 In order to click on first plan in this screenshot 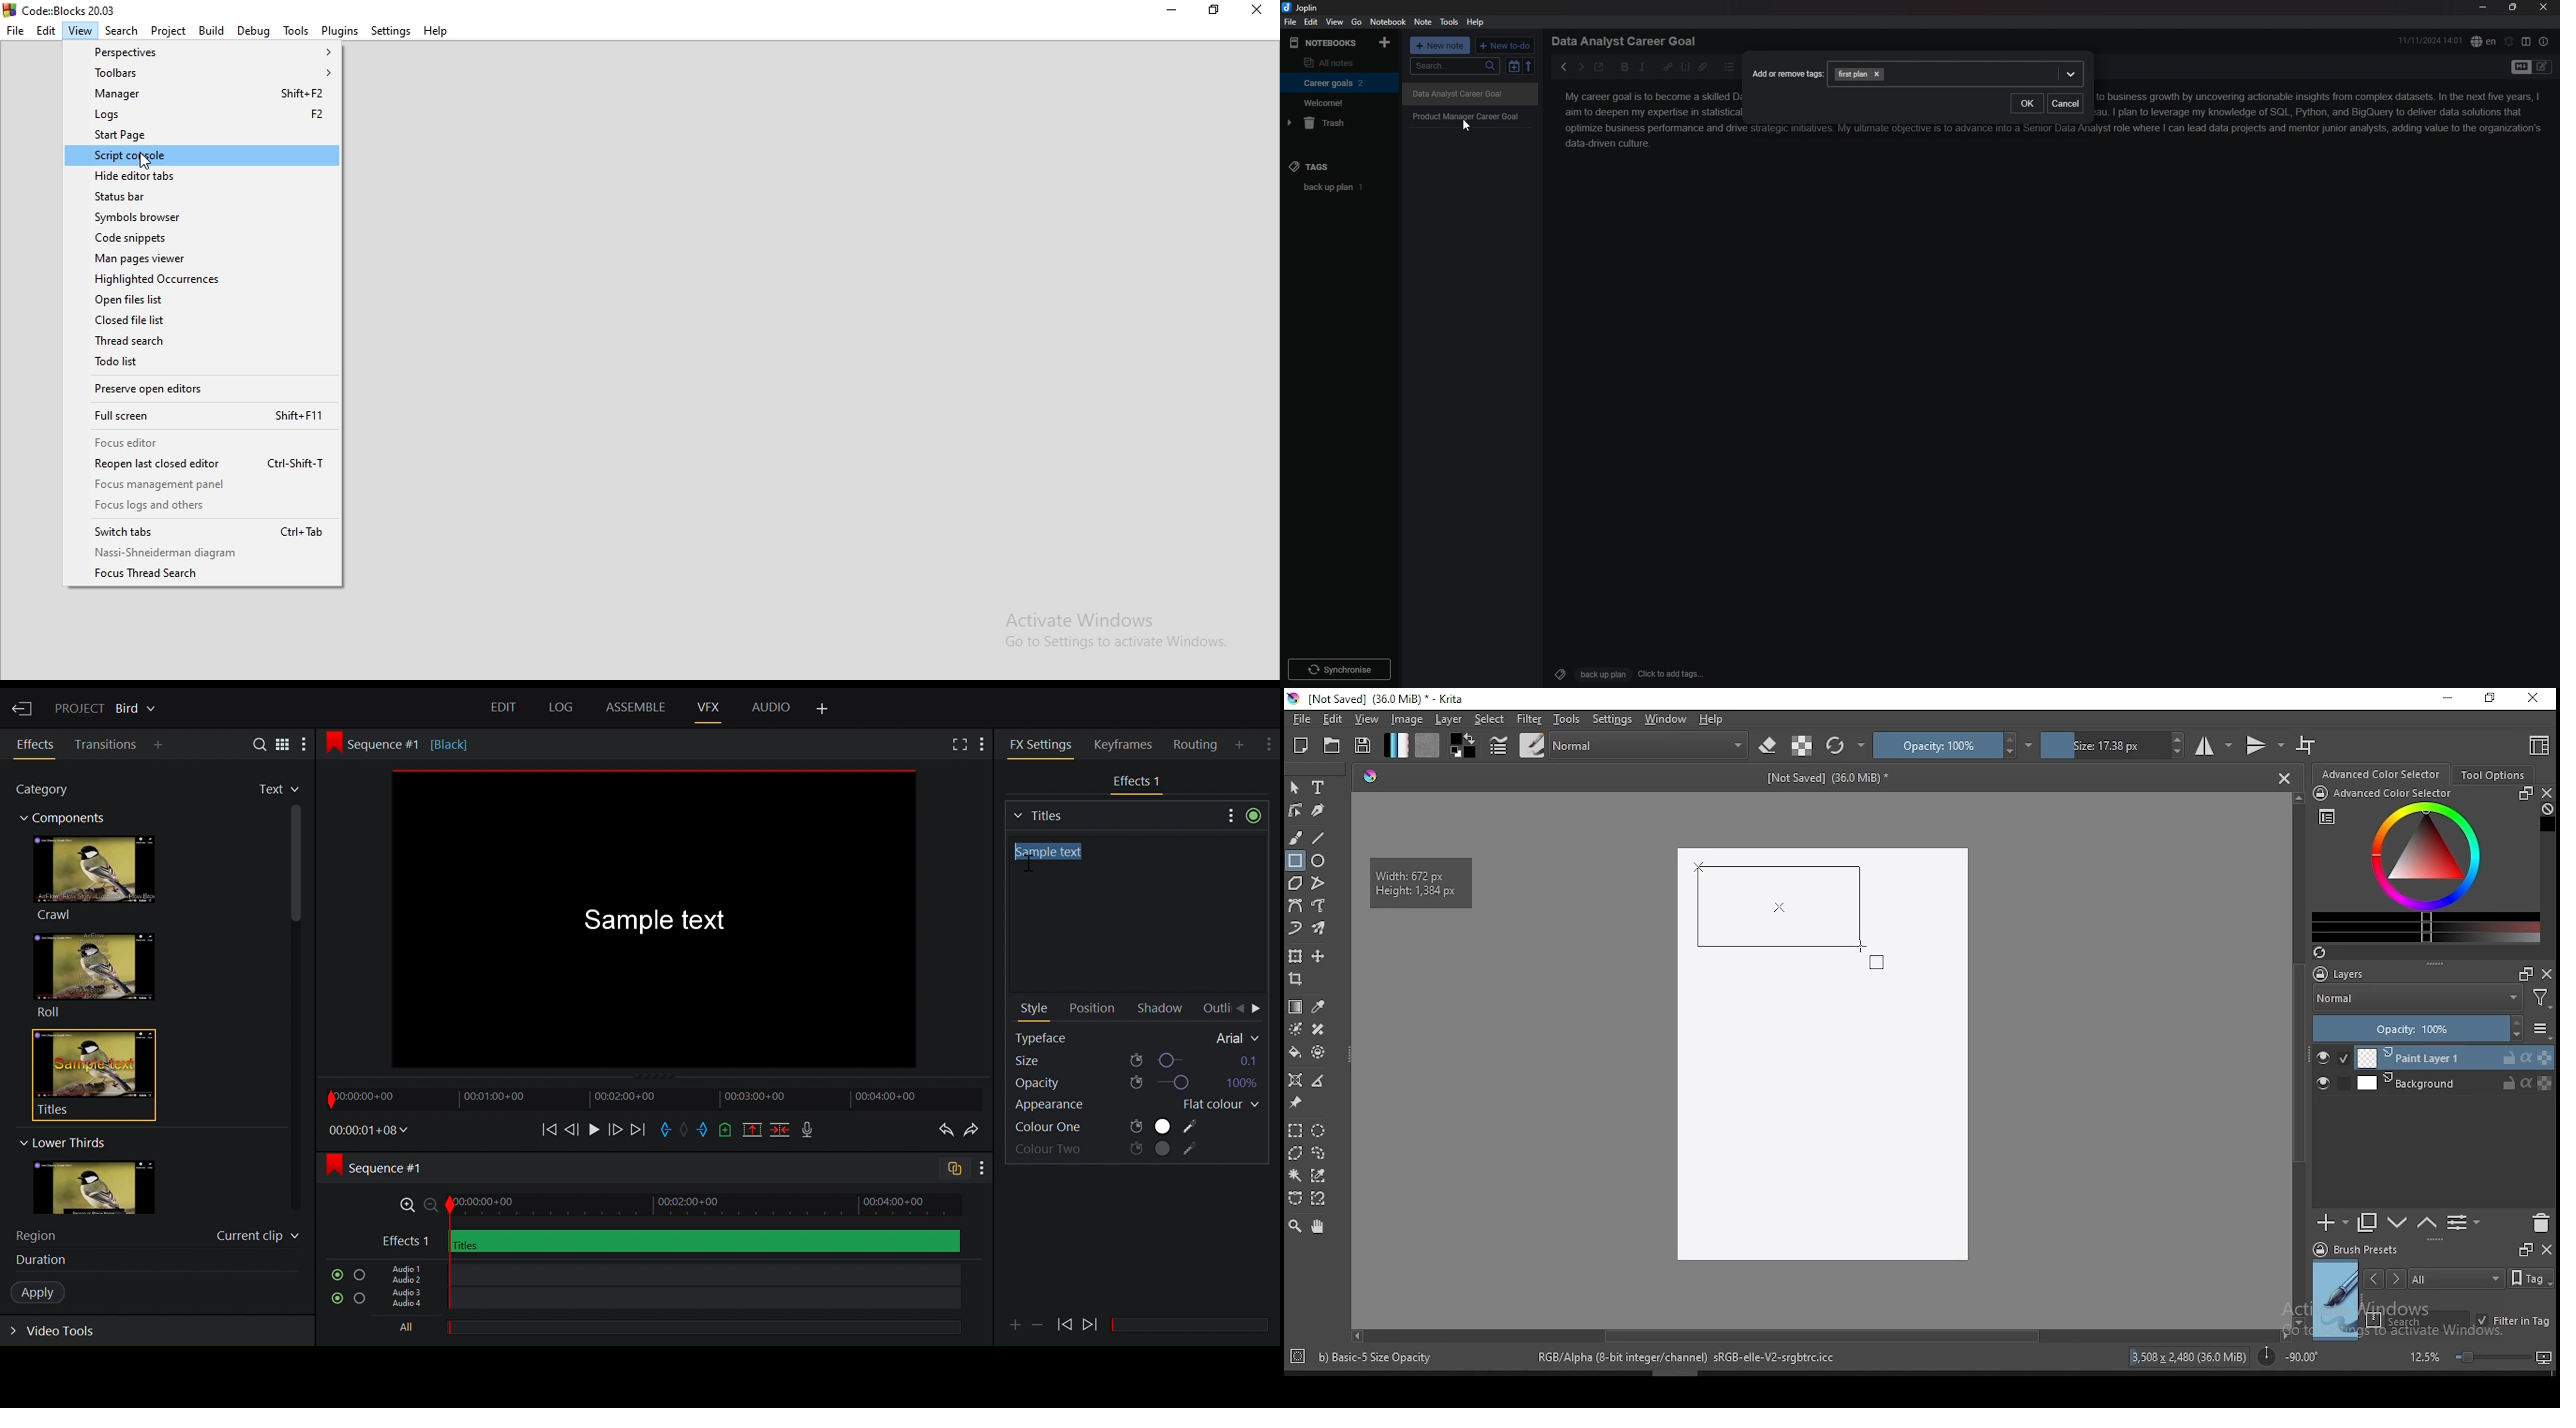, I will do `click(1961, 73)`.